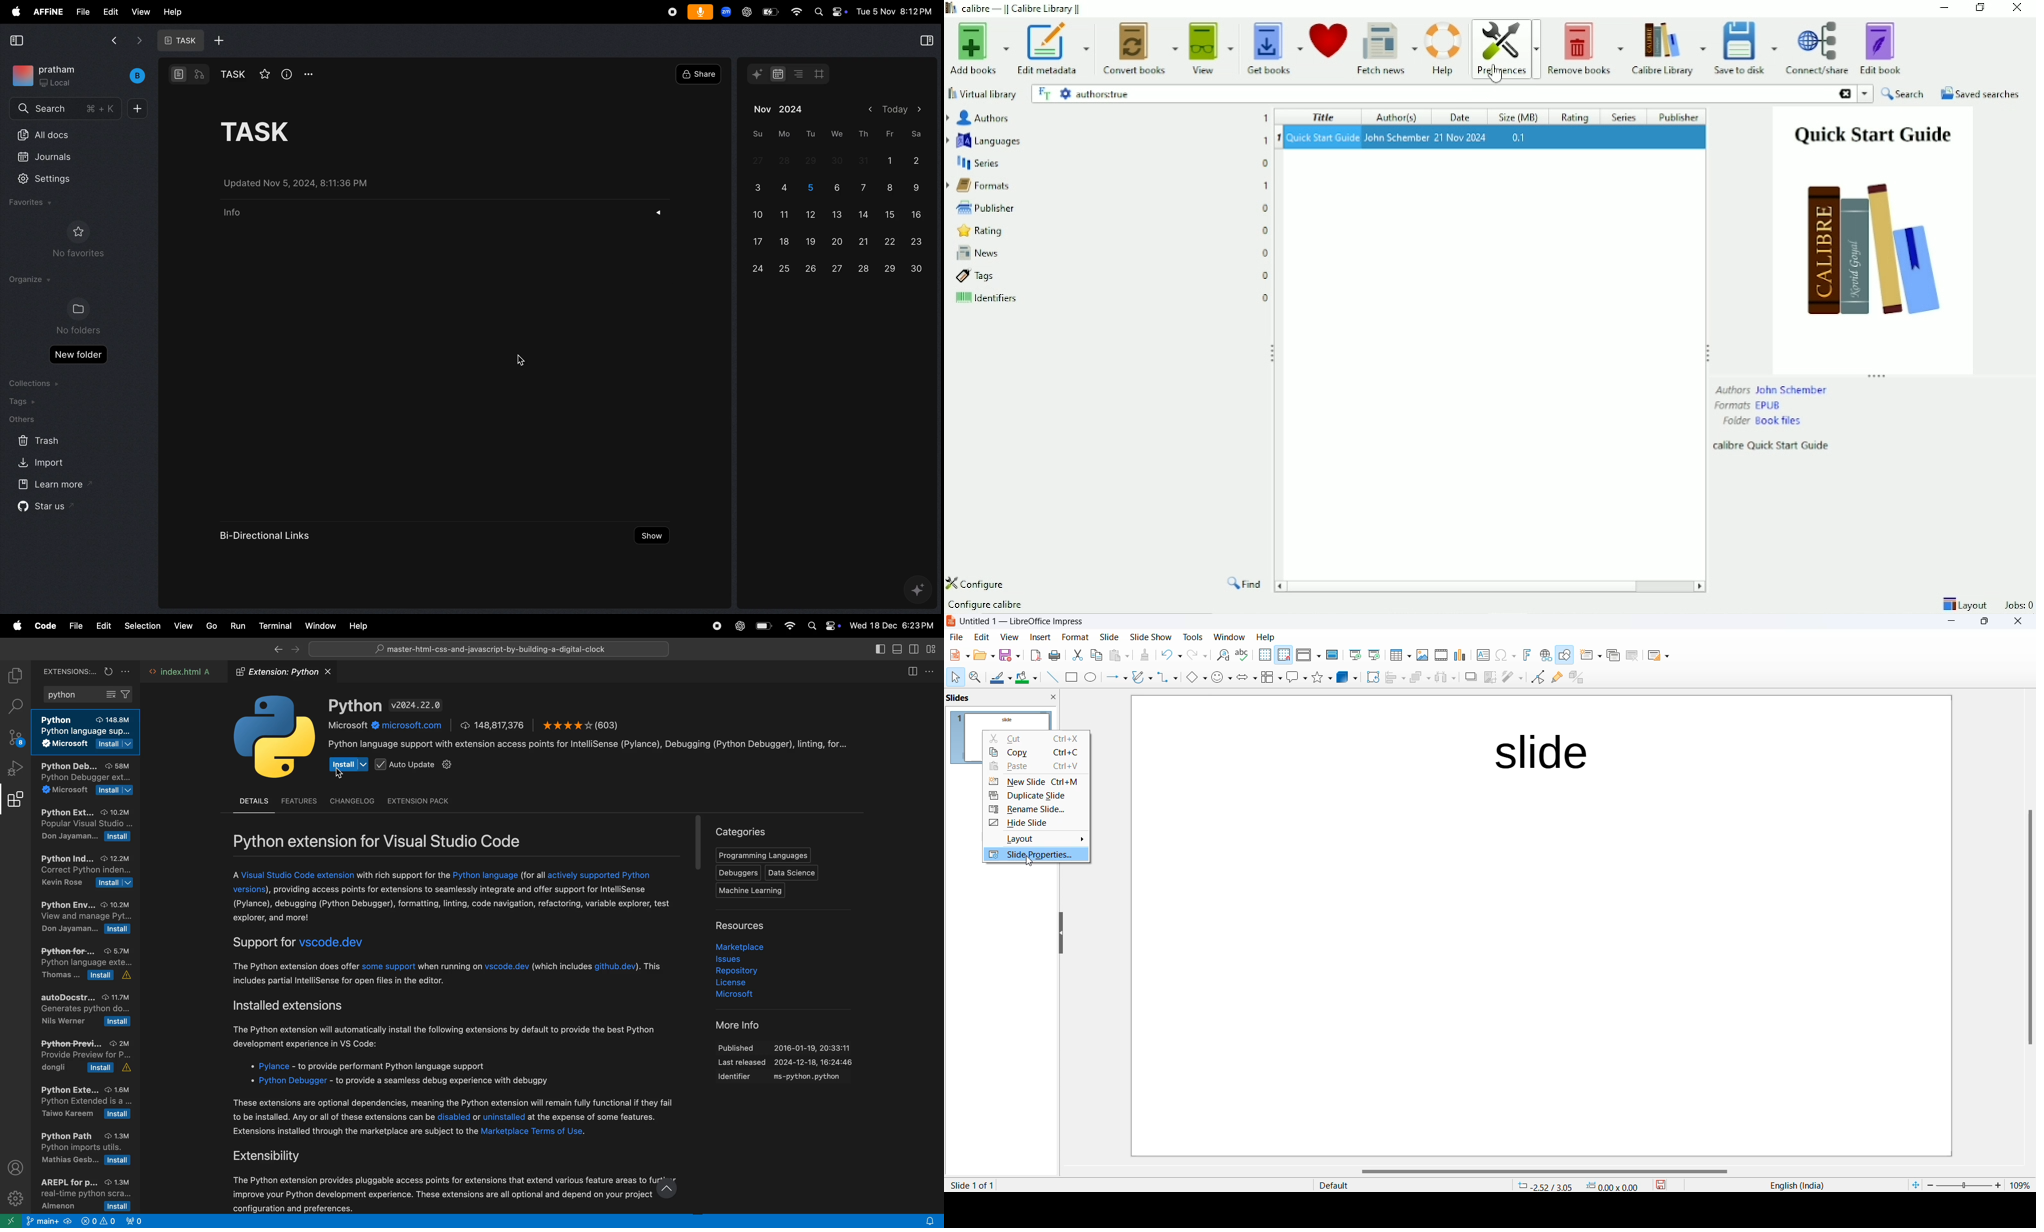 The height and width of the screenshot is (1232, 2044). I want to click on affine menu, so click(47, 12).